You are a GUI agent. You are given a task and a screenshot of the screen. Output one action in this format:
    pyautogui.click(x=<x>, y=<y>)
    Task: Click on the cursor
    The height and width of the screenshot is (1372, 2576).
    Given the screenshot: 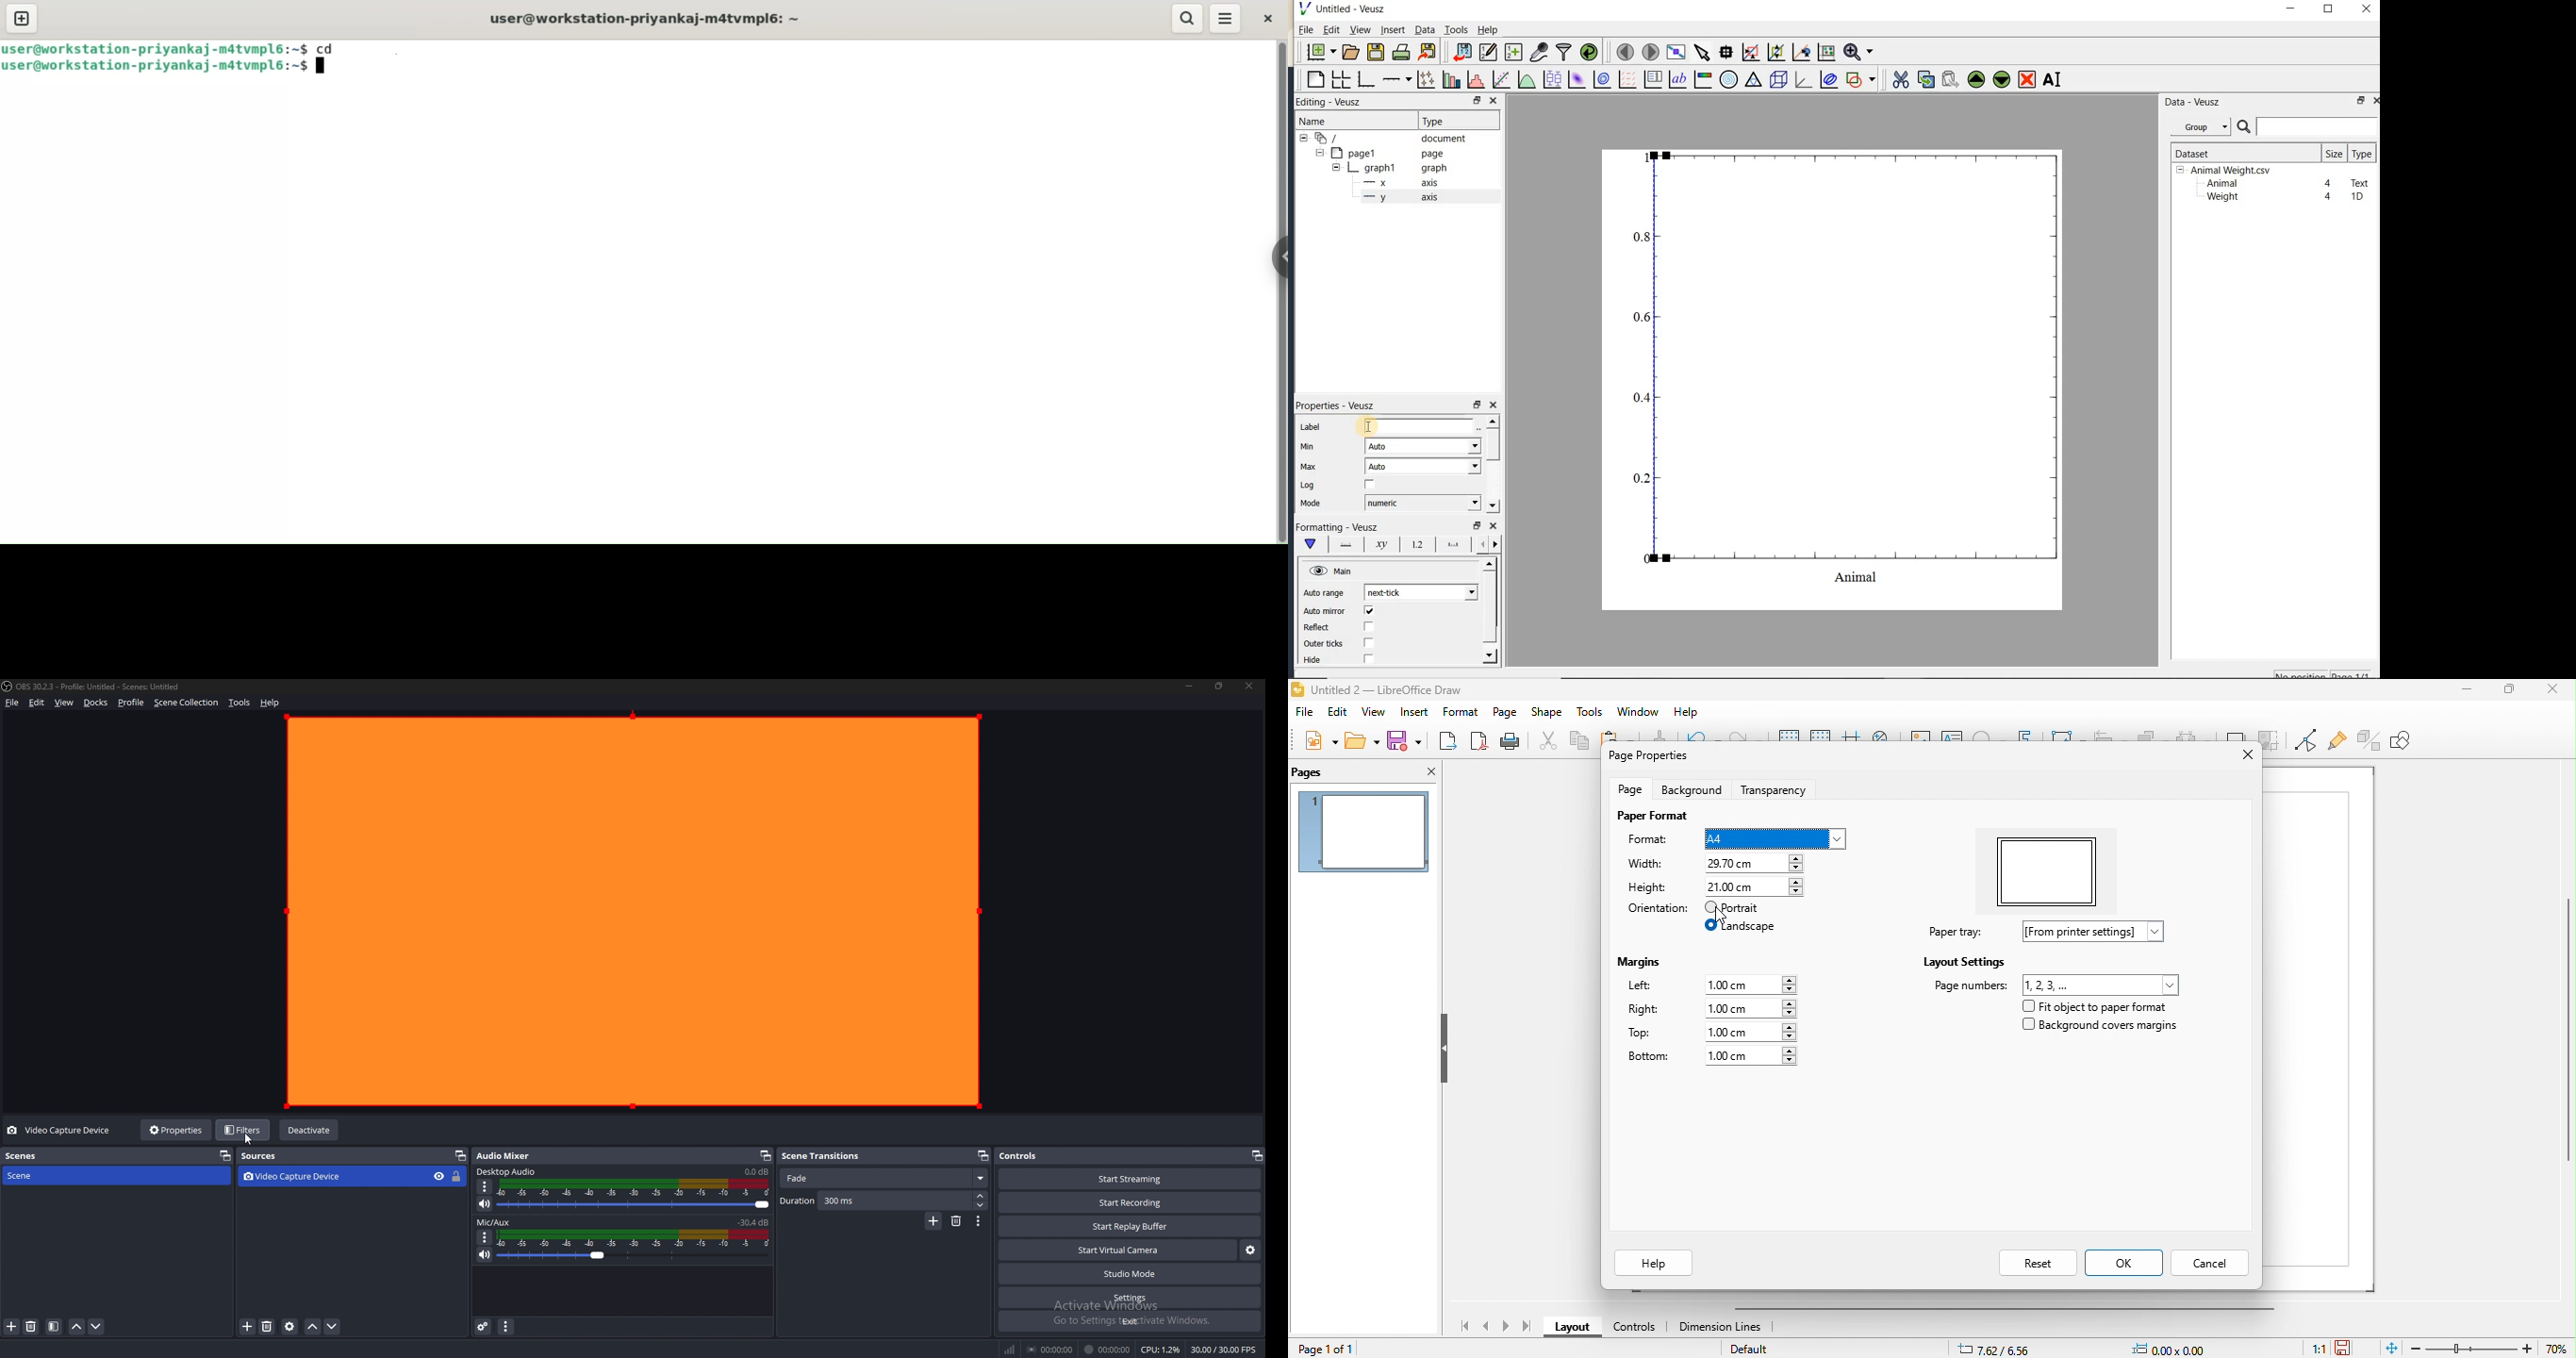 What is the action you would take?
    pyautogui.click(x=1365, y=426)
    